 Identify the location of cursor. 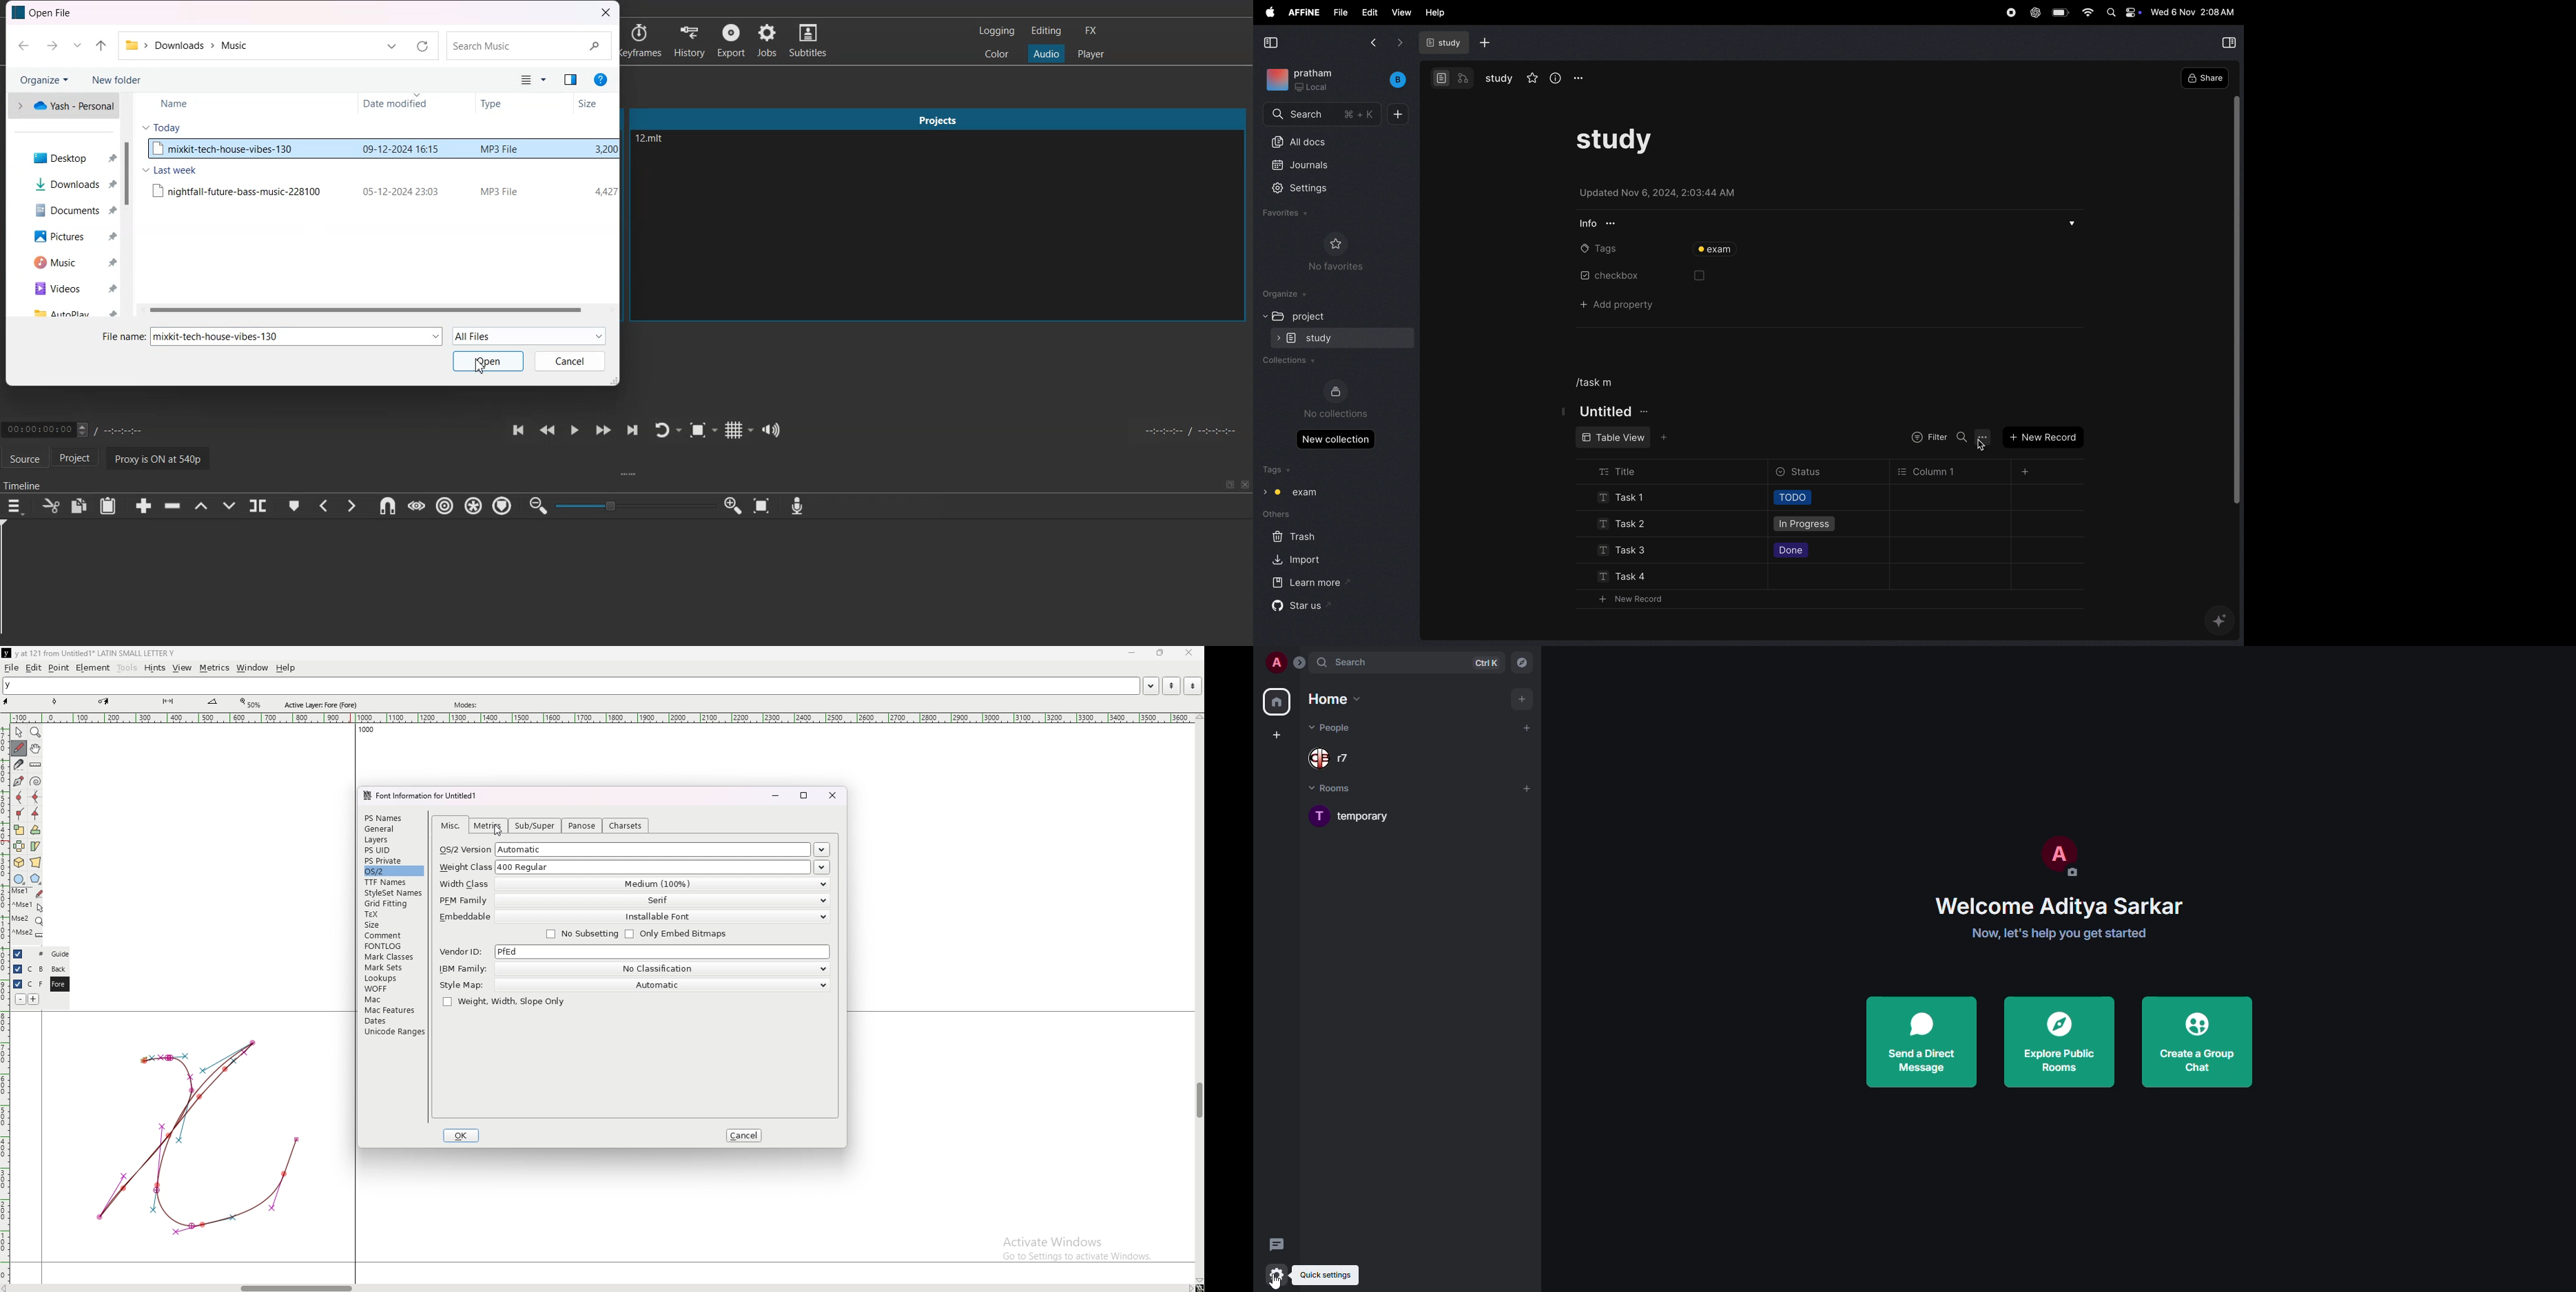
(496, 830).